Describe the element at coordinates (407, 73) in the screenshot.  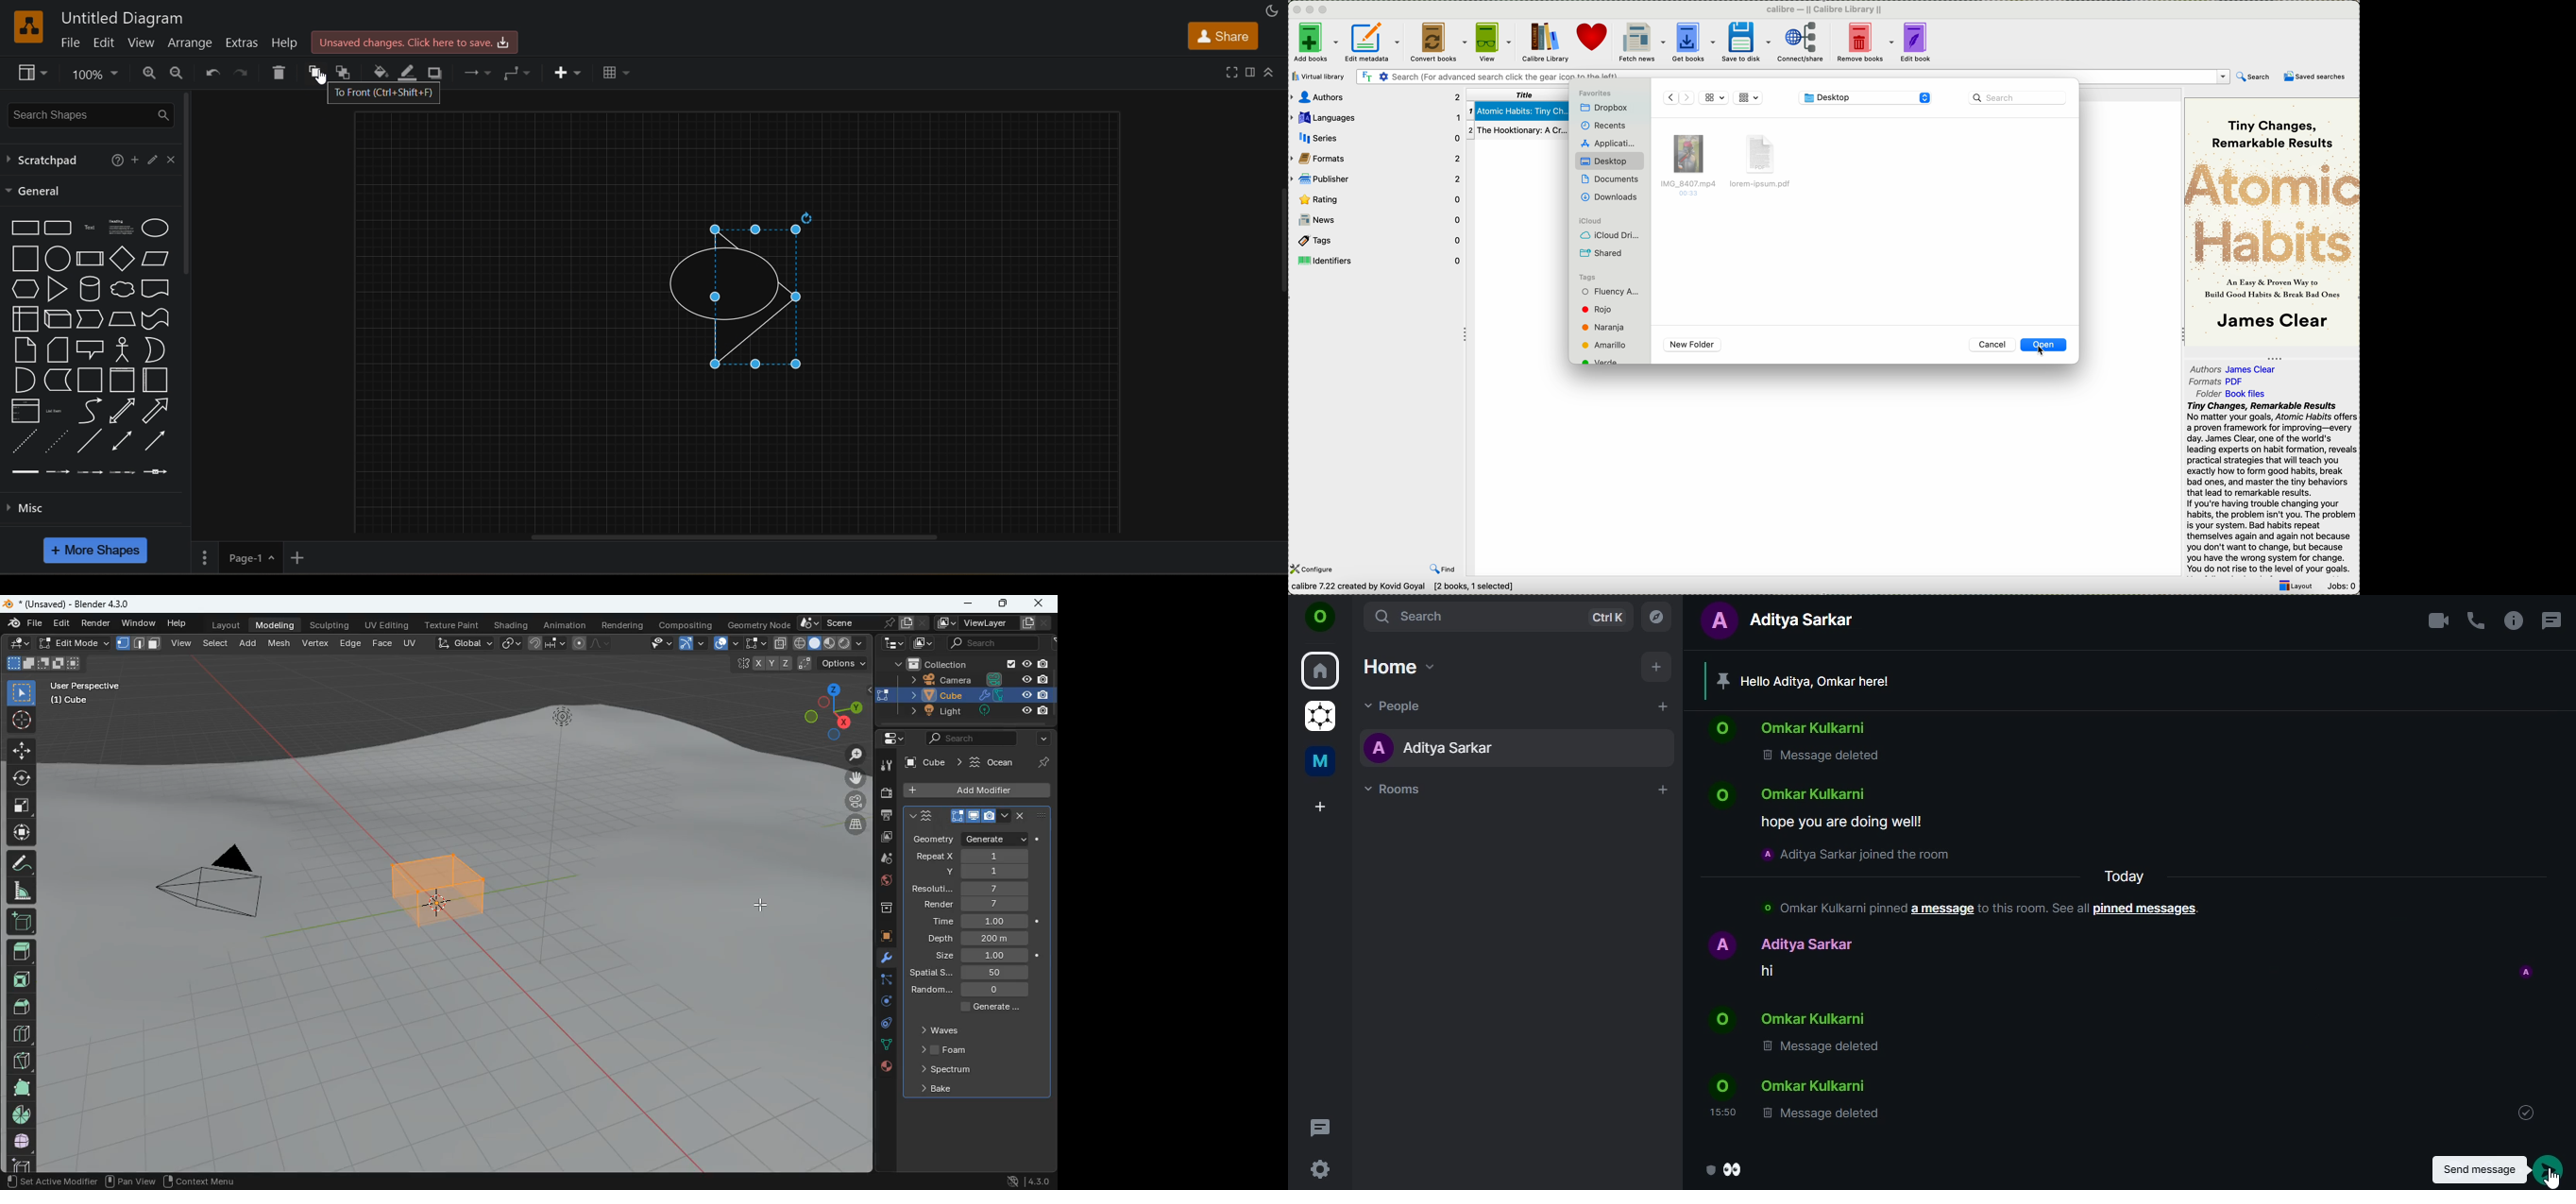
I see `line color` at that location.